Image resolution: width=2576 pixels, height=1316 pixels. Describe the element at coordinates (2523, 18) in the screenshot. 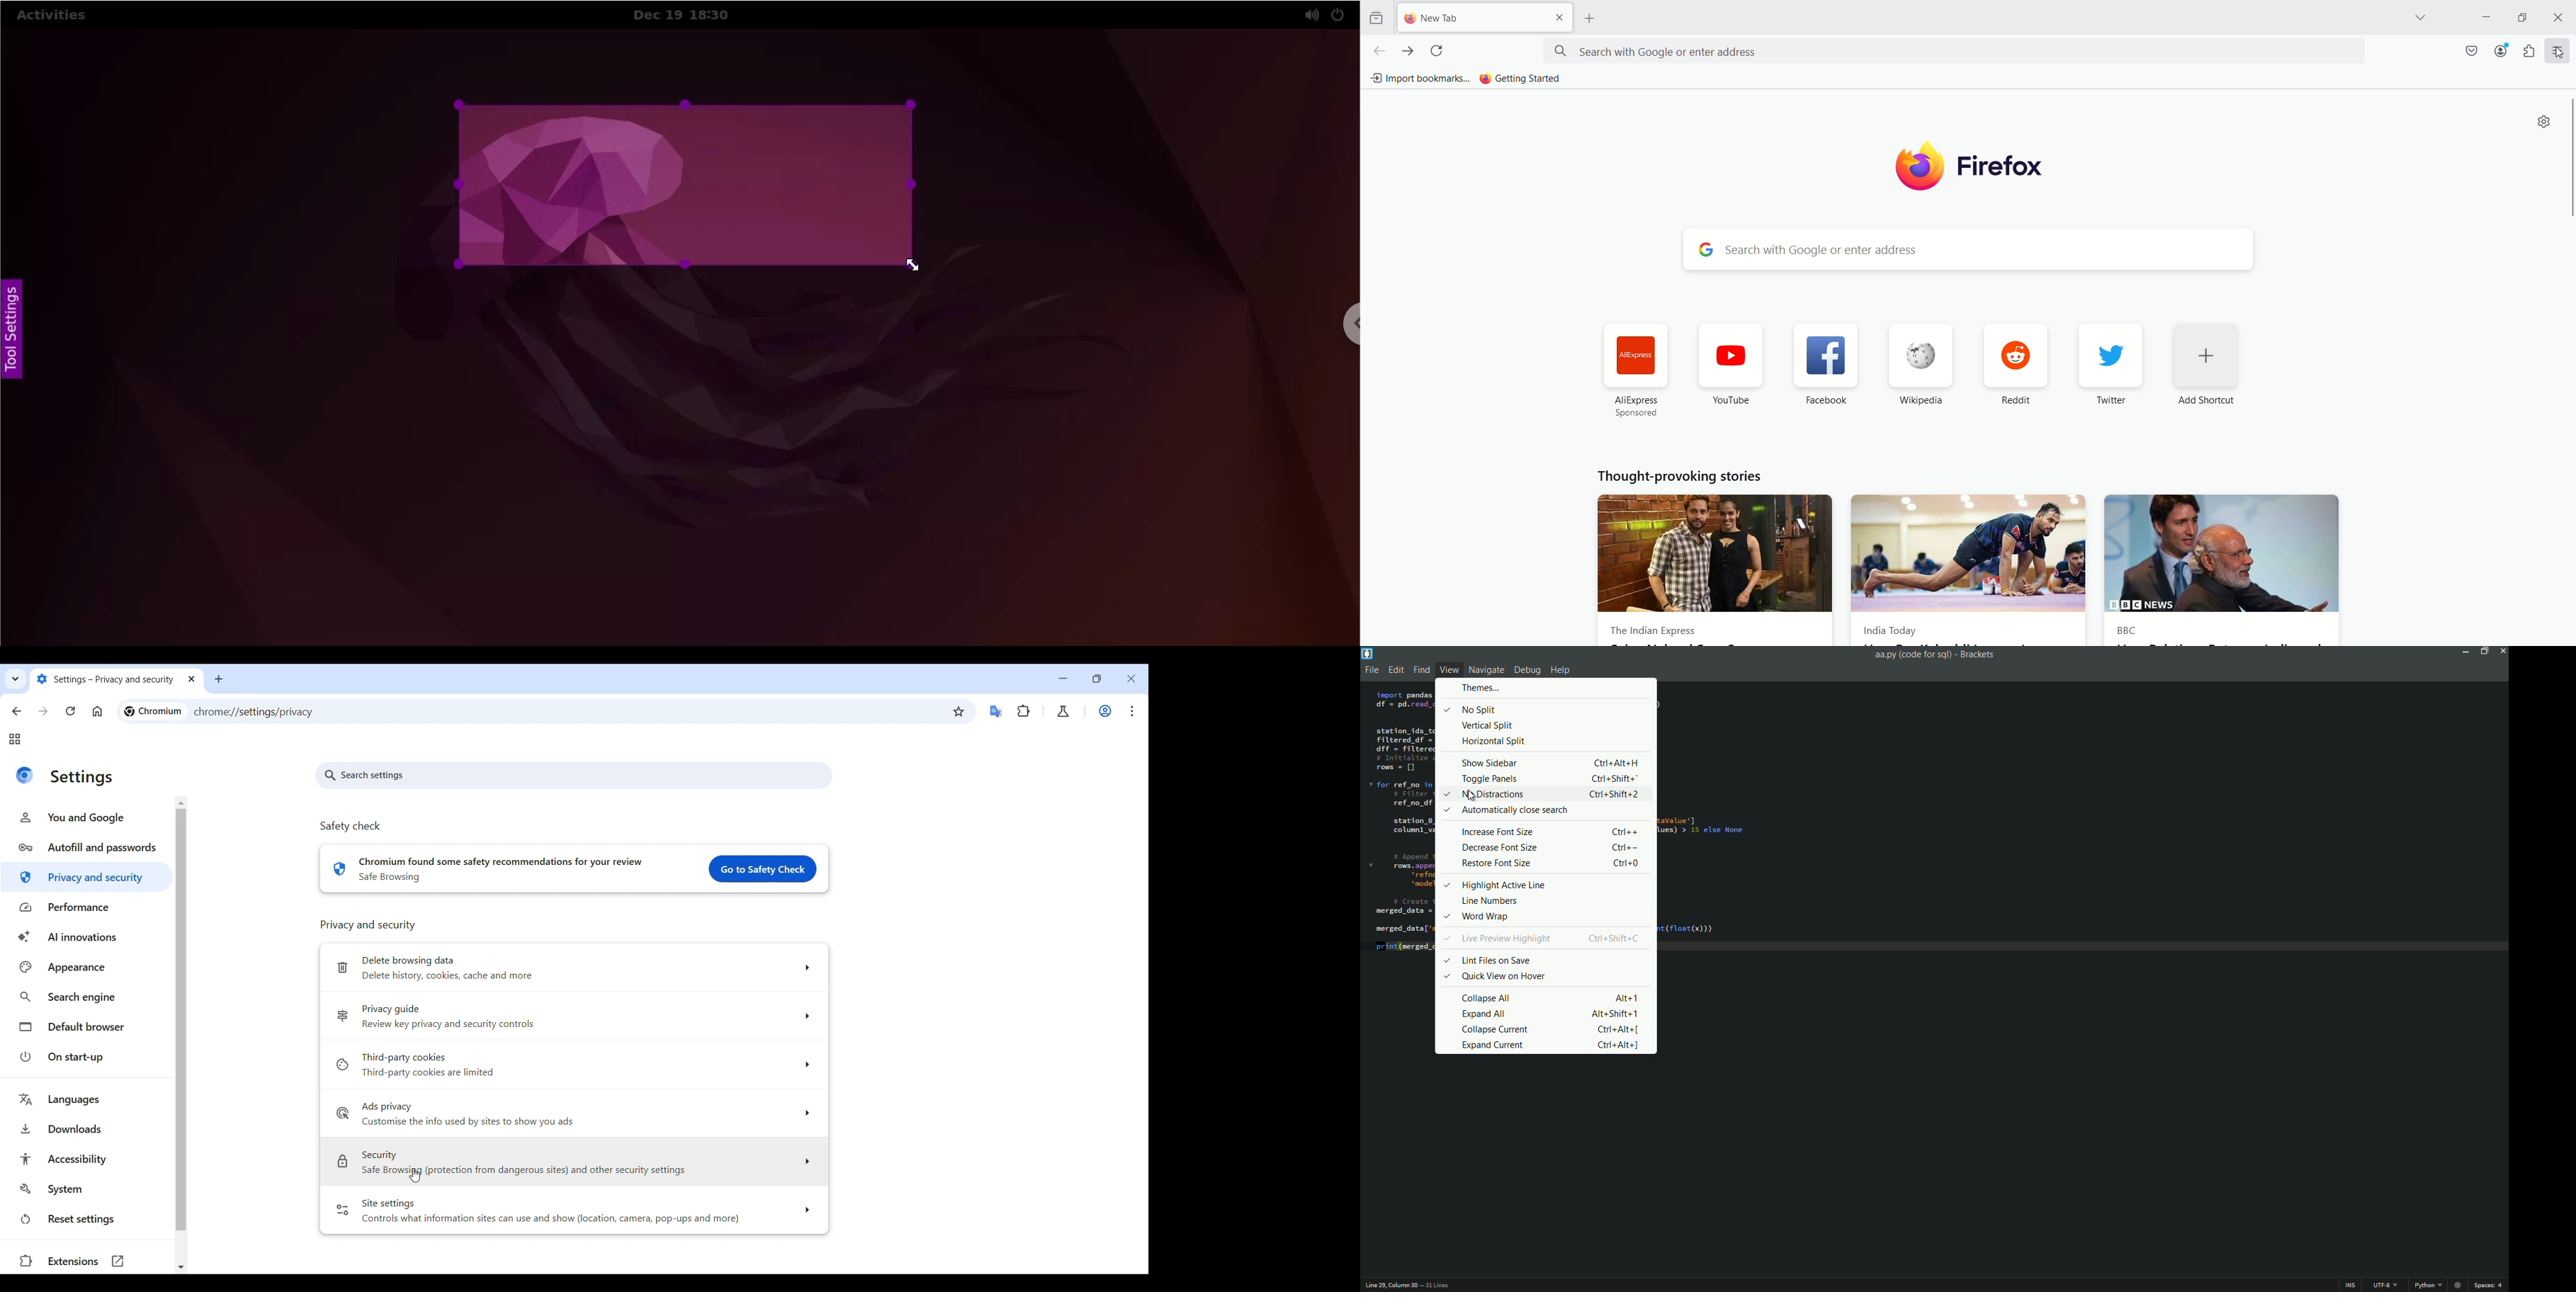

I see `maximize` at that location.